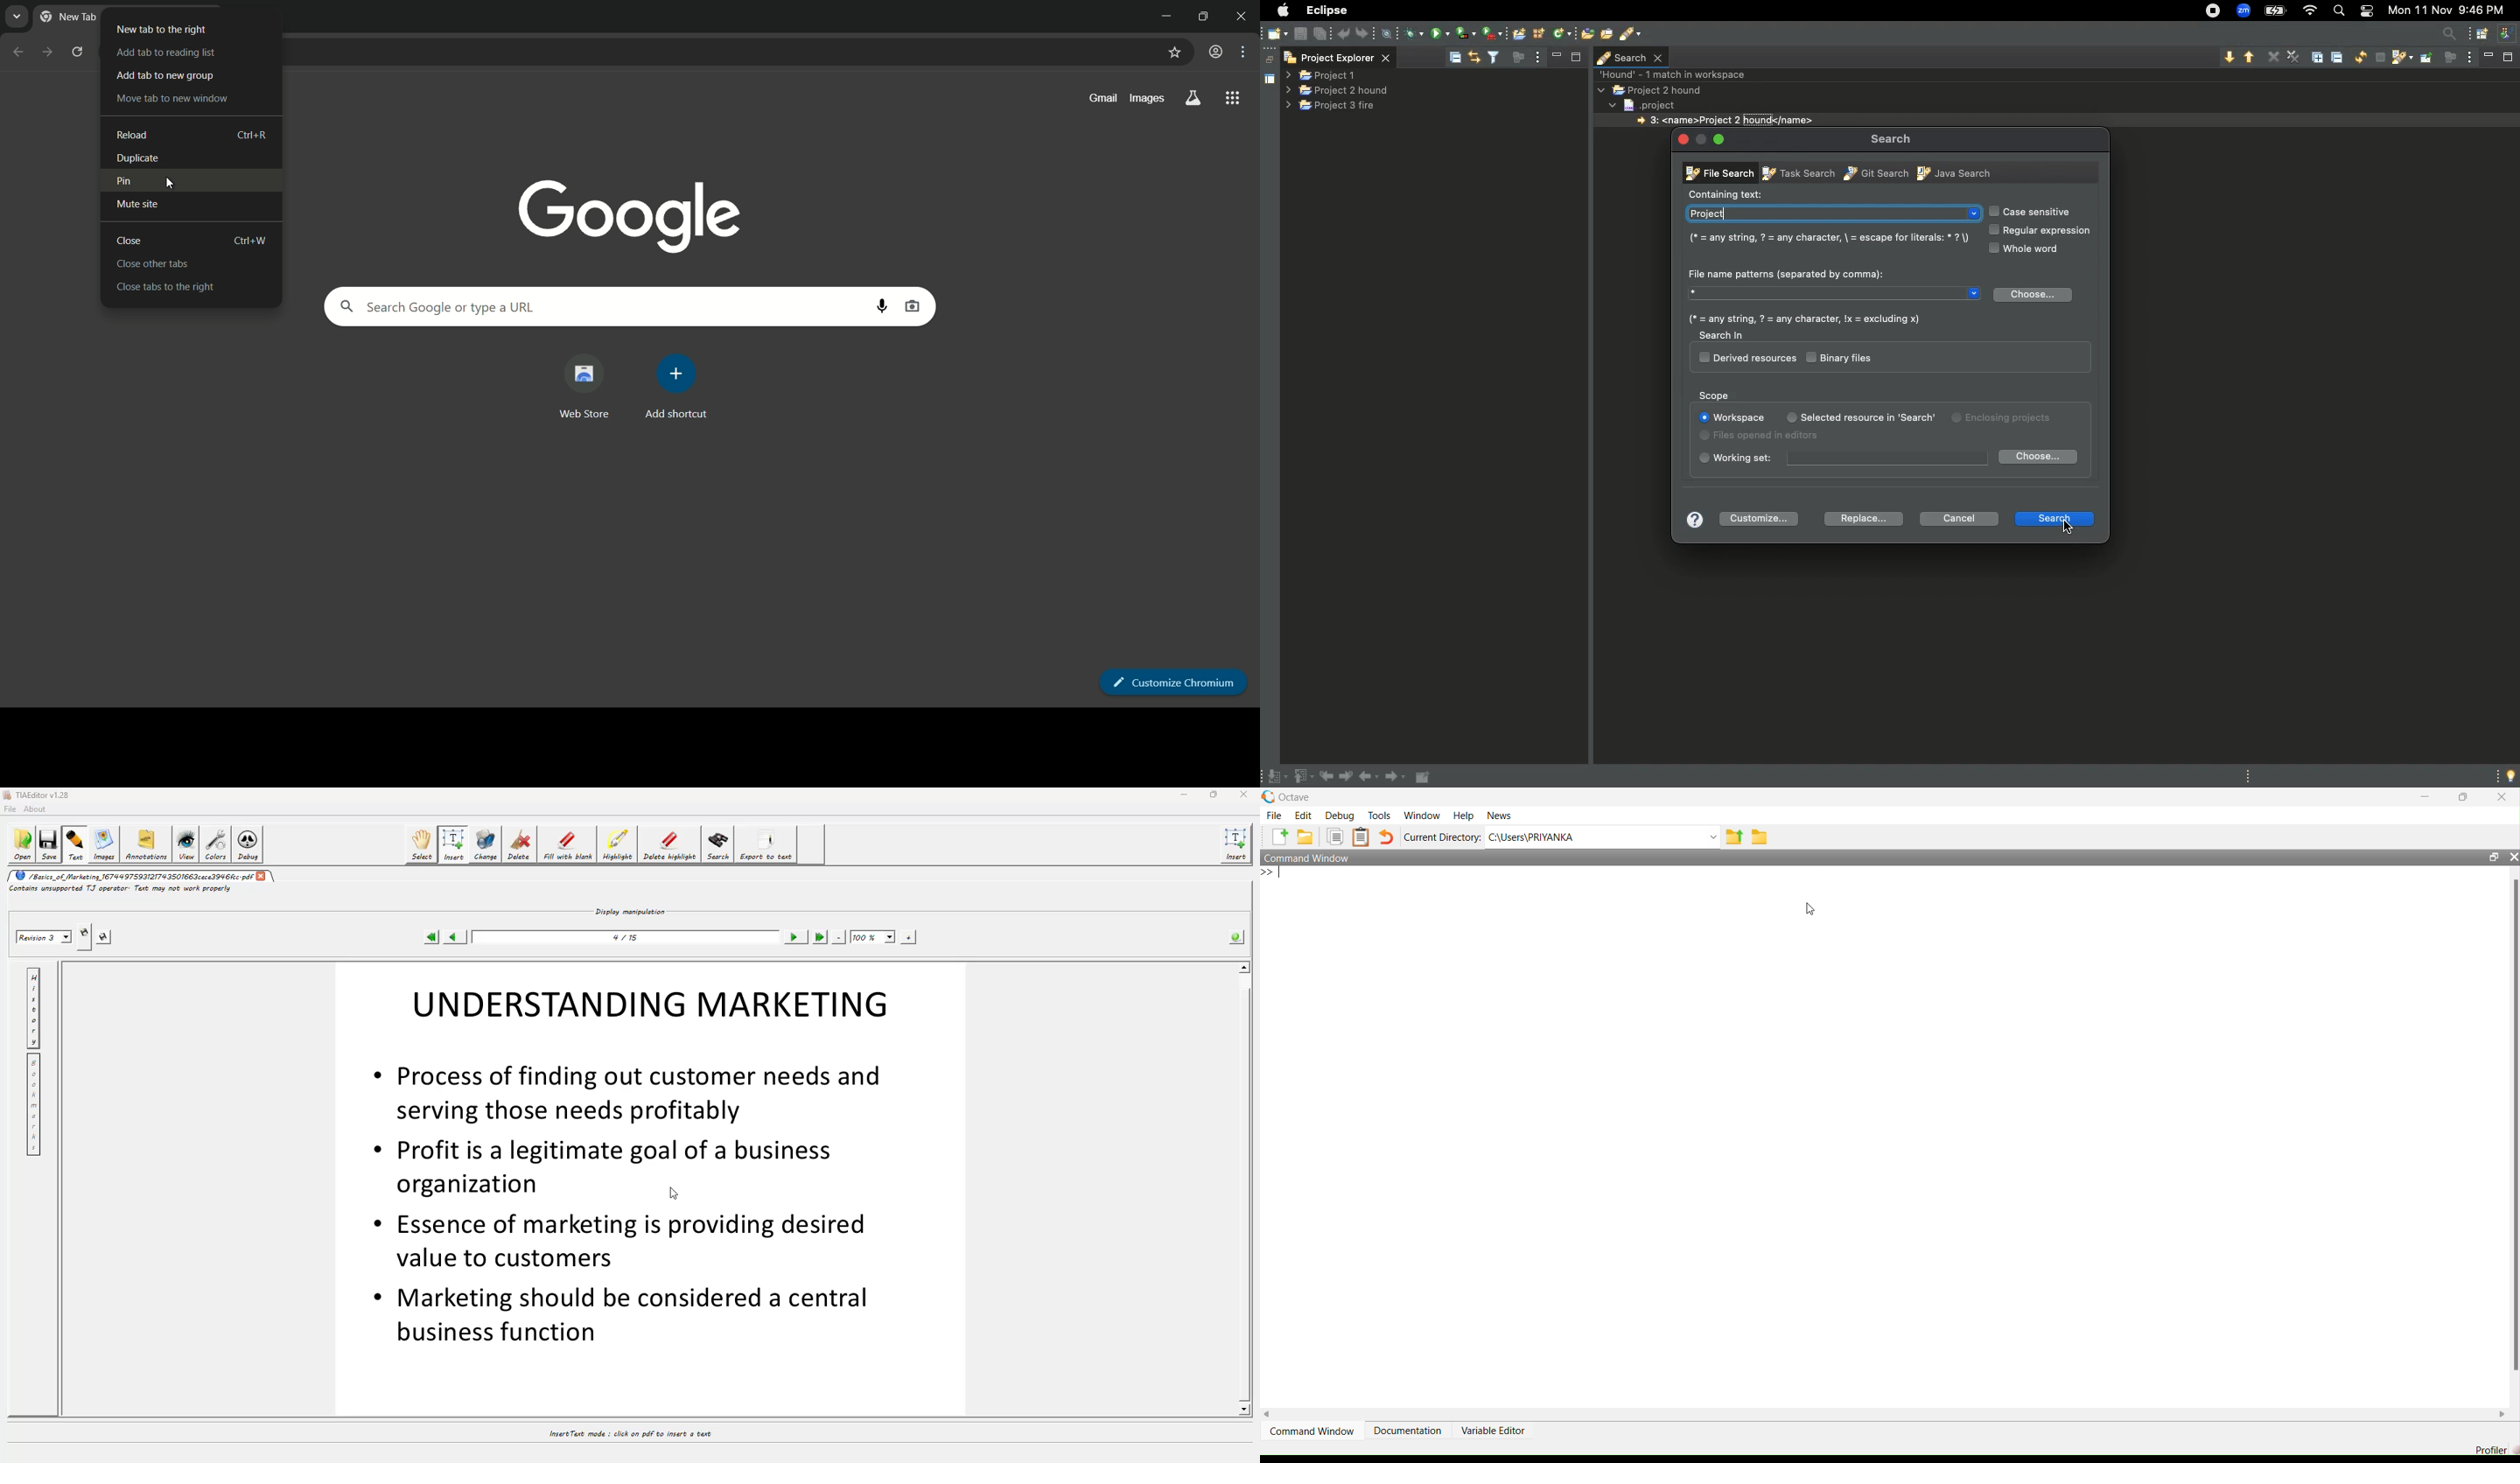 The width and height of the screenshot is (2520, 1484). Describe the element at coordinates (1656, 104) in the screenshot. I see `Project` at that location.